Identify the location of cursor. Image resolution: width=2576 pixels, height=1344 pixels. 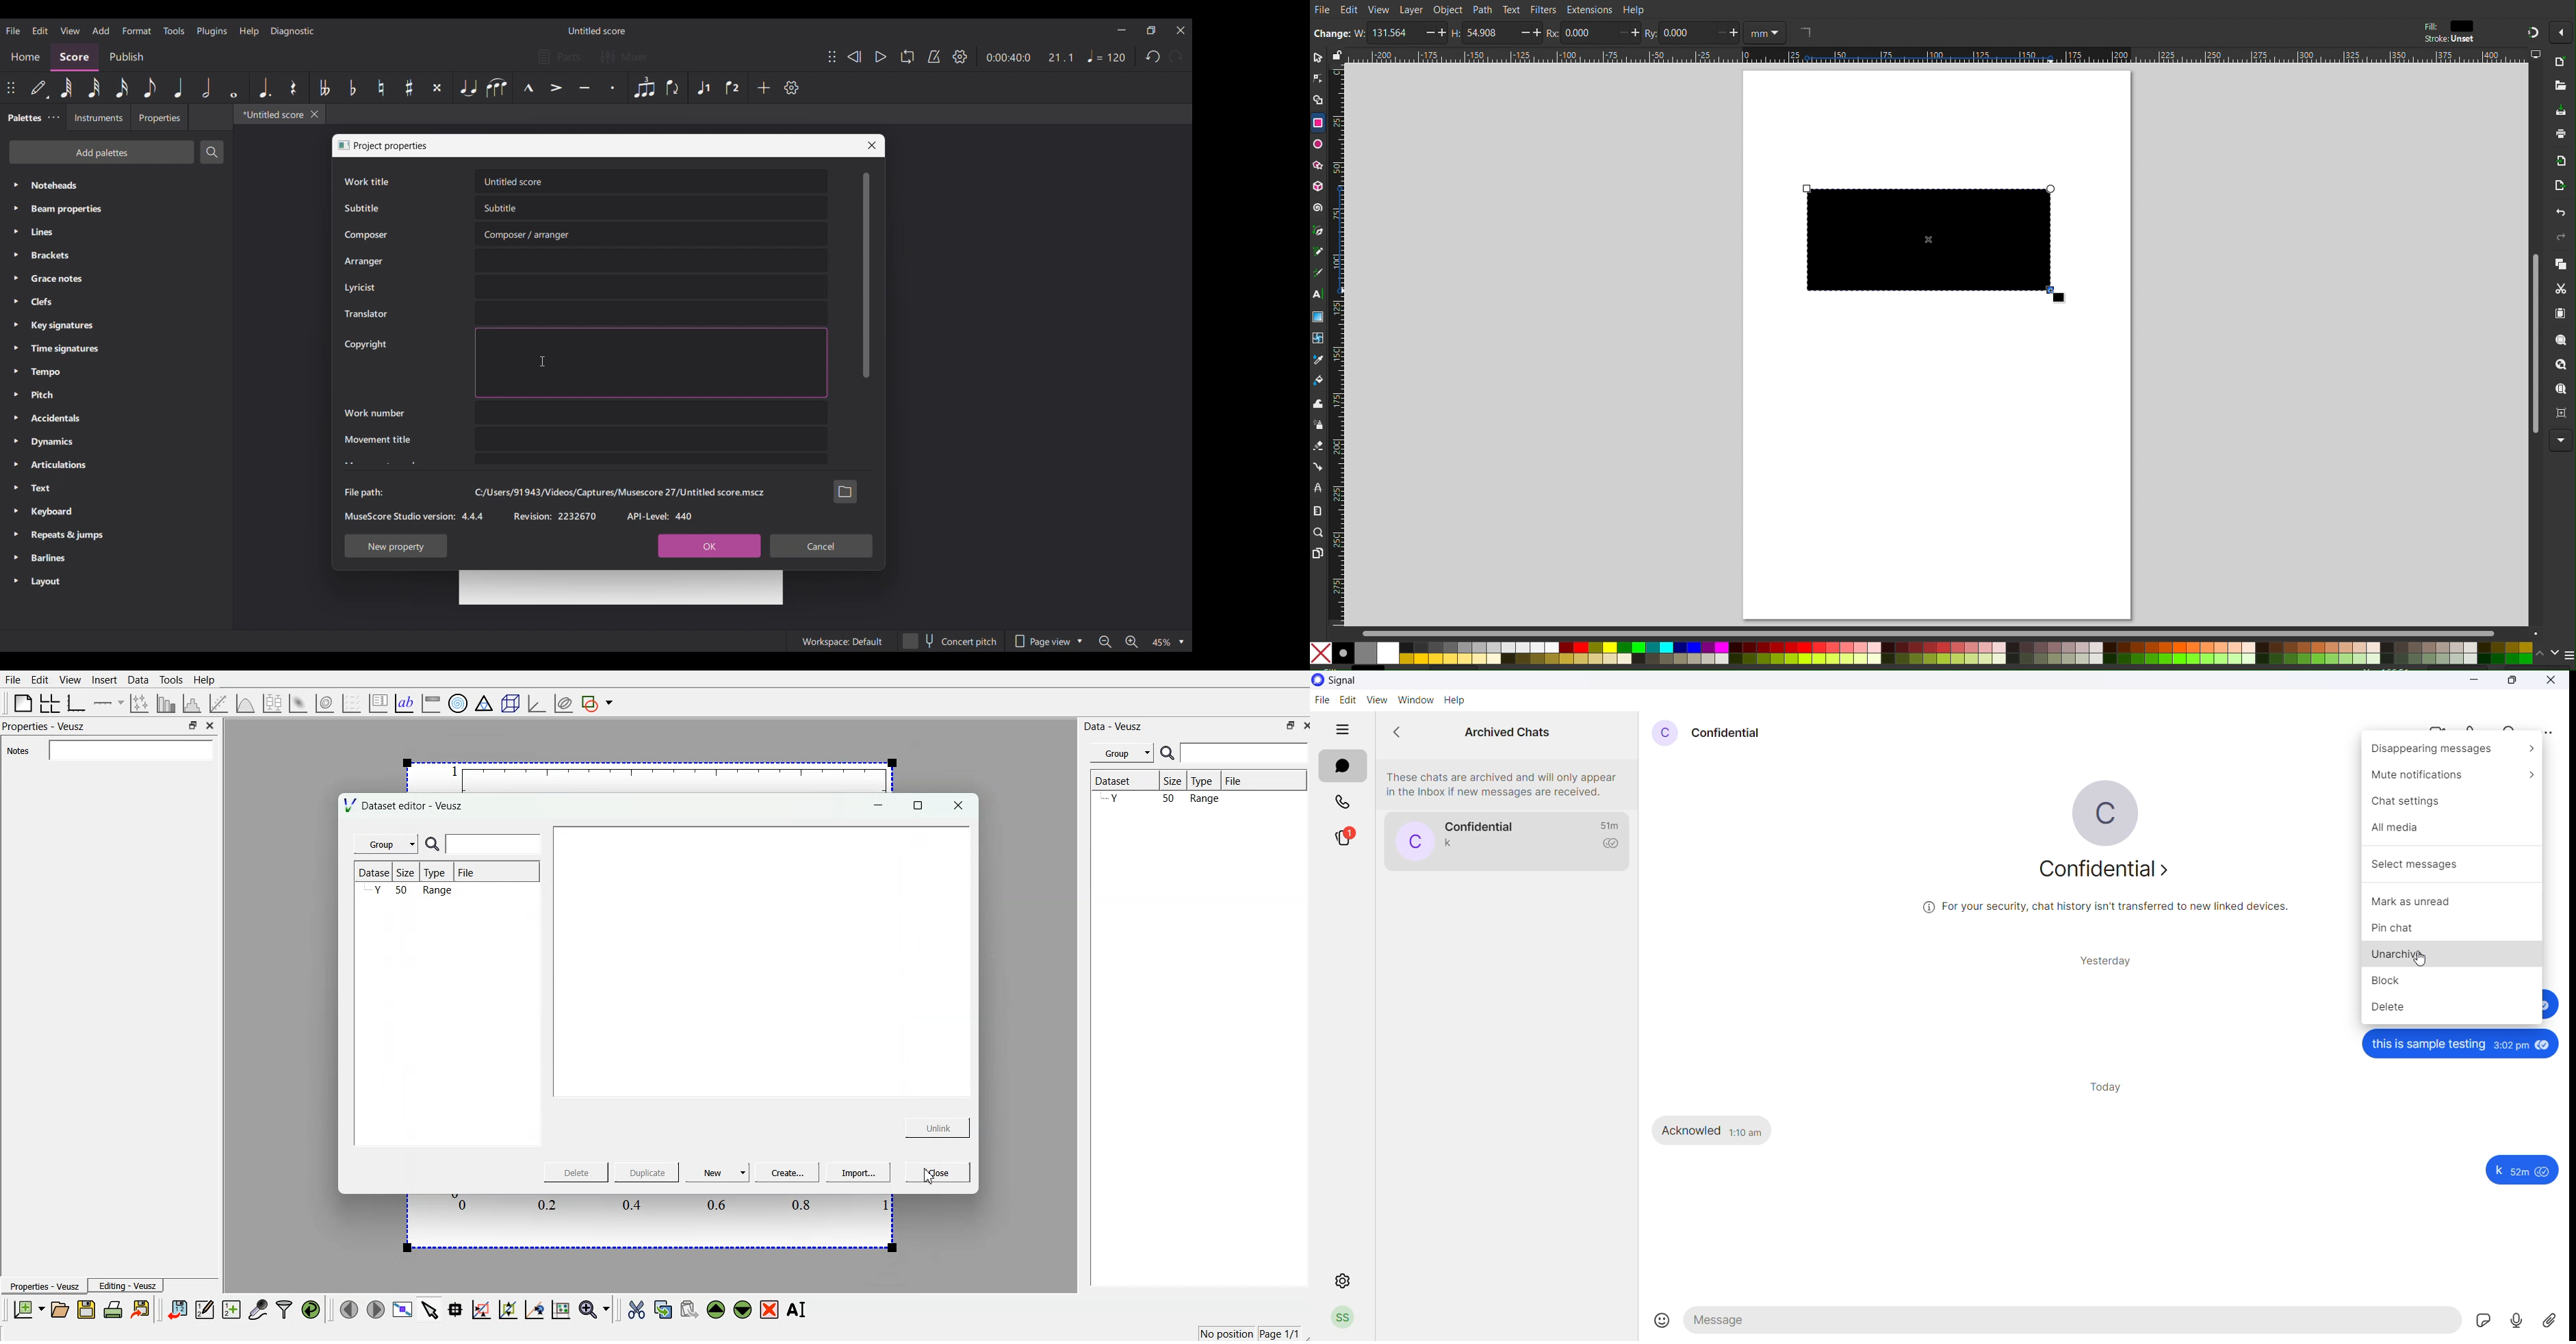
(2066, 298).